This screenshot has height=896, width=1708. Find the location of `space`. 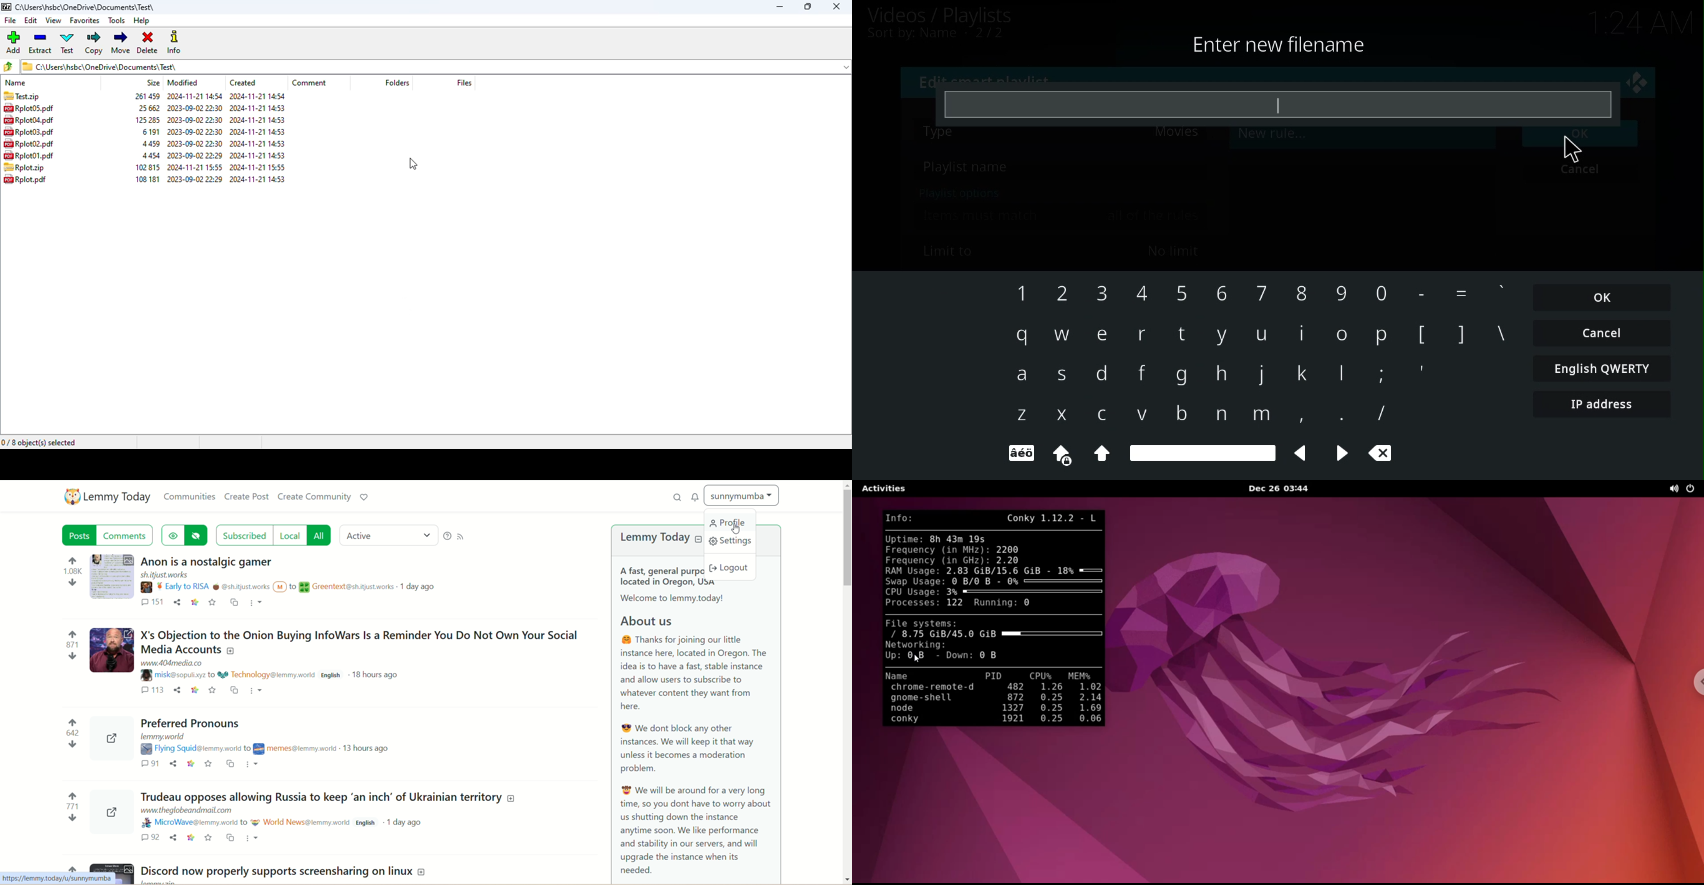

space is located at coordinates (1201, 453).